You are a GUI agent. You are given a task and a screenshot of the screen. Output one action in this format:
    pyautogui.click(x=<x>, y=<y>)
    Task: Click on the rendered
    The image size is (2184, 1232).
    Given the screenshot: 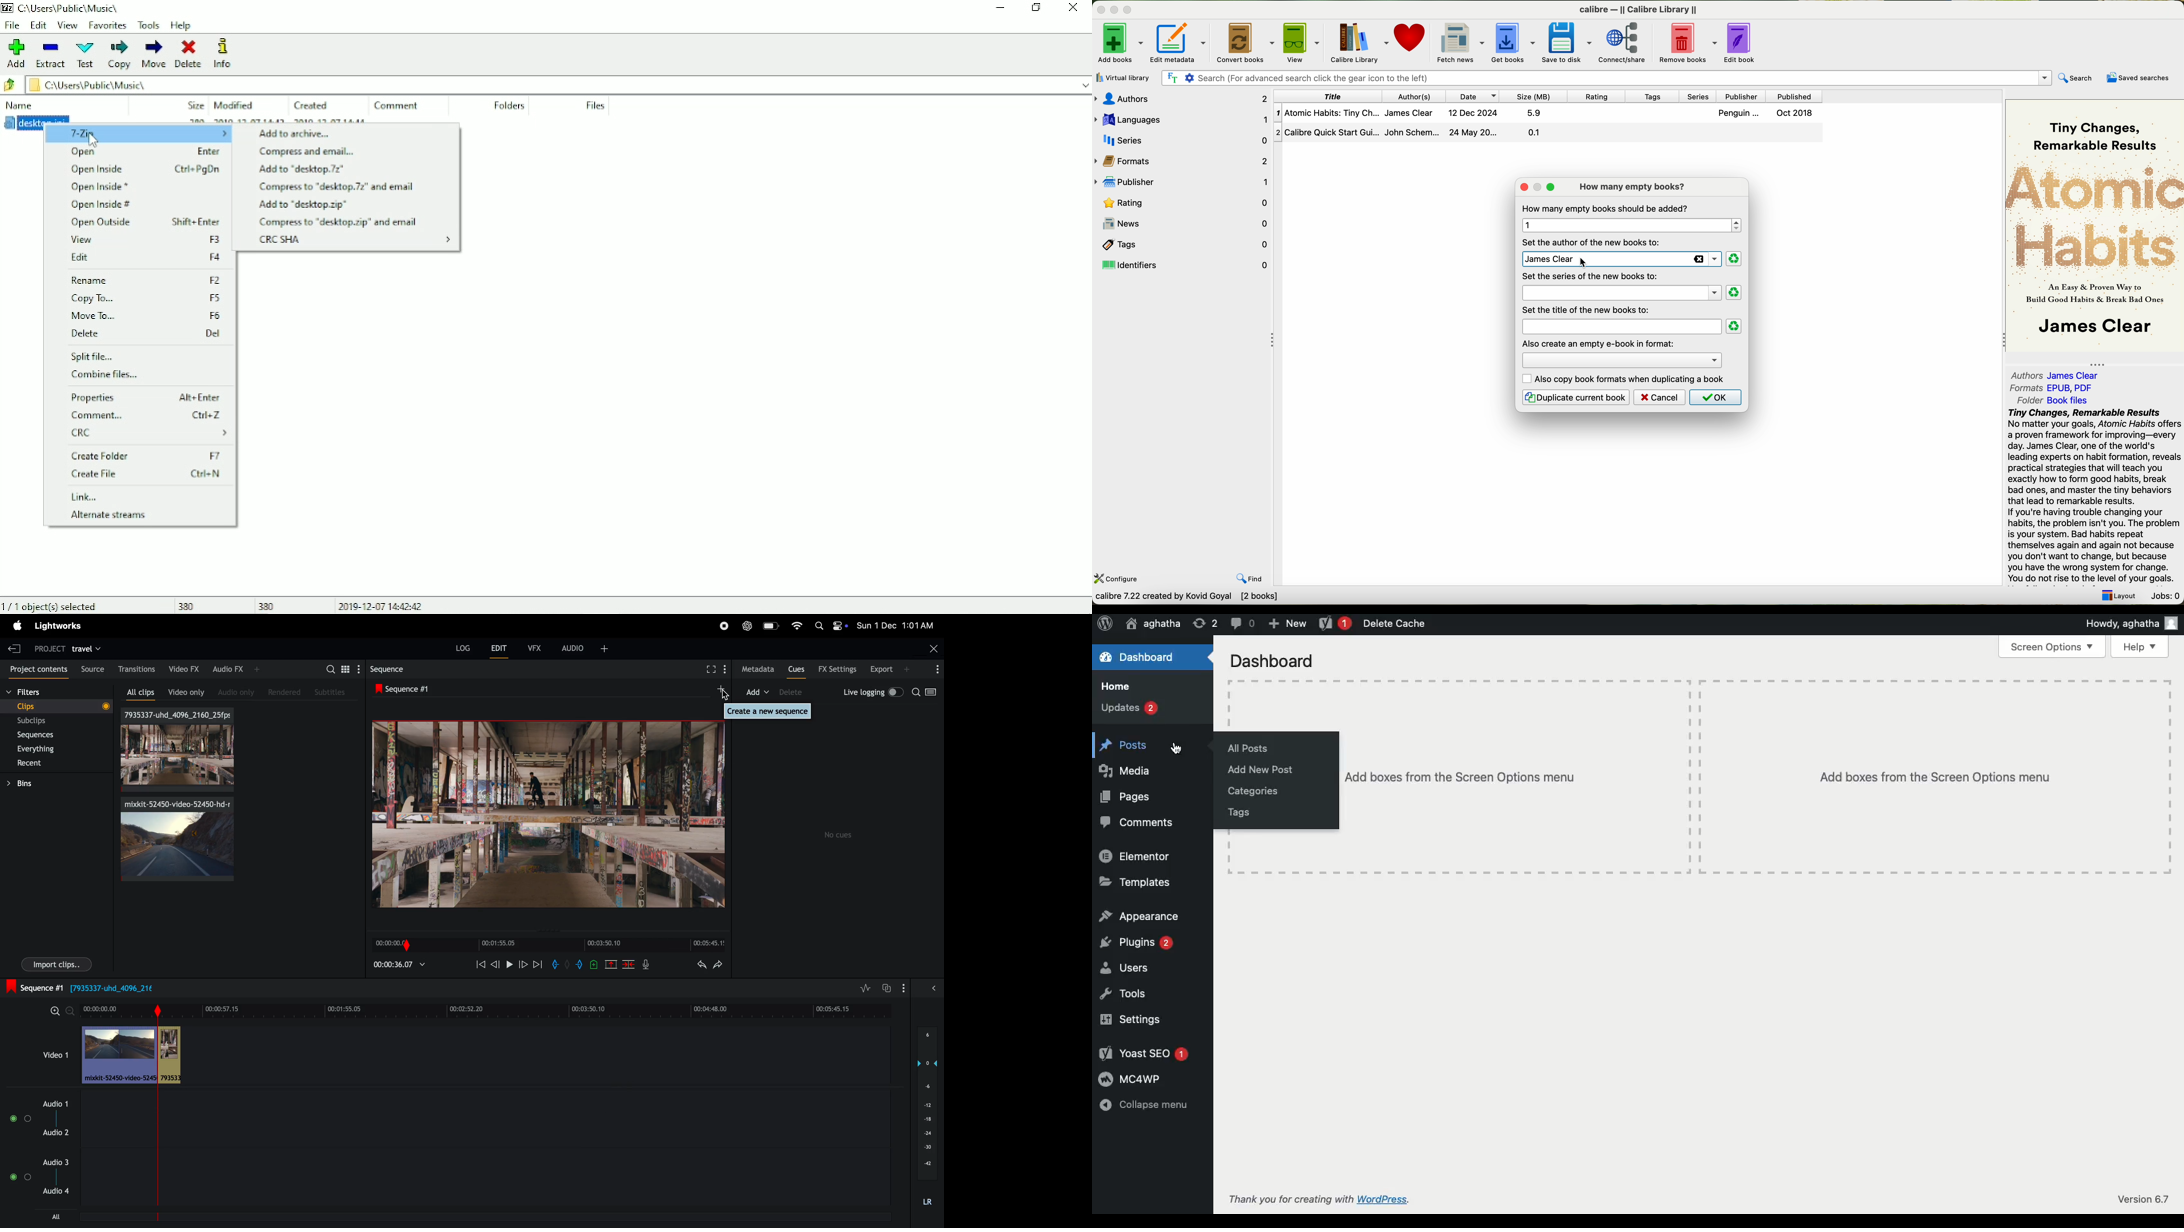 What is the action you would take?
    pyautogui.click(x=285, y=692)
    